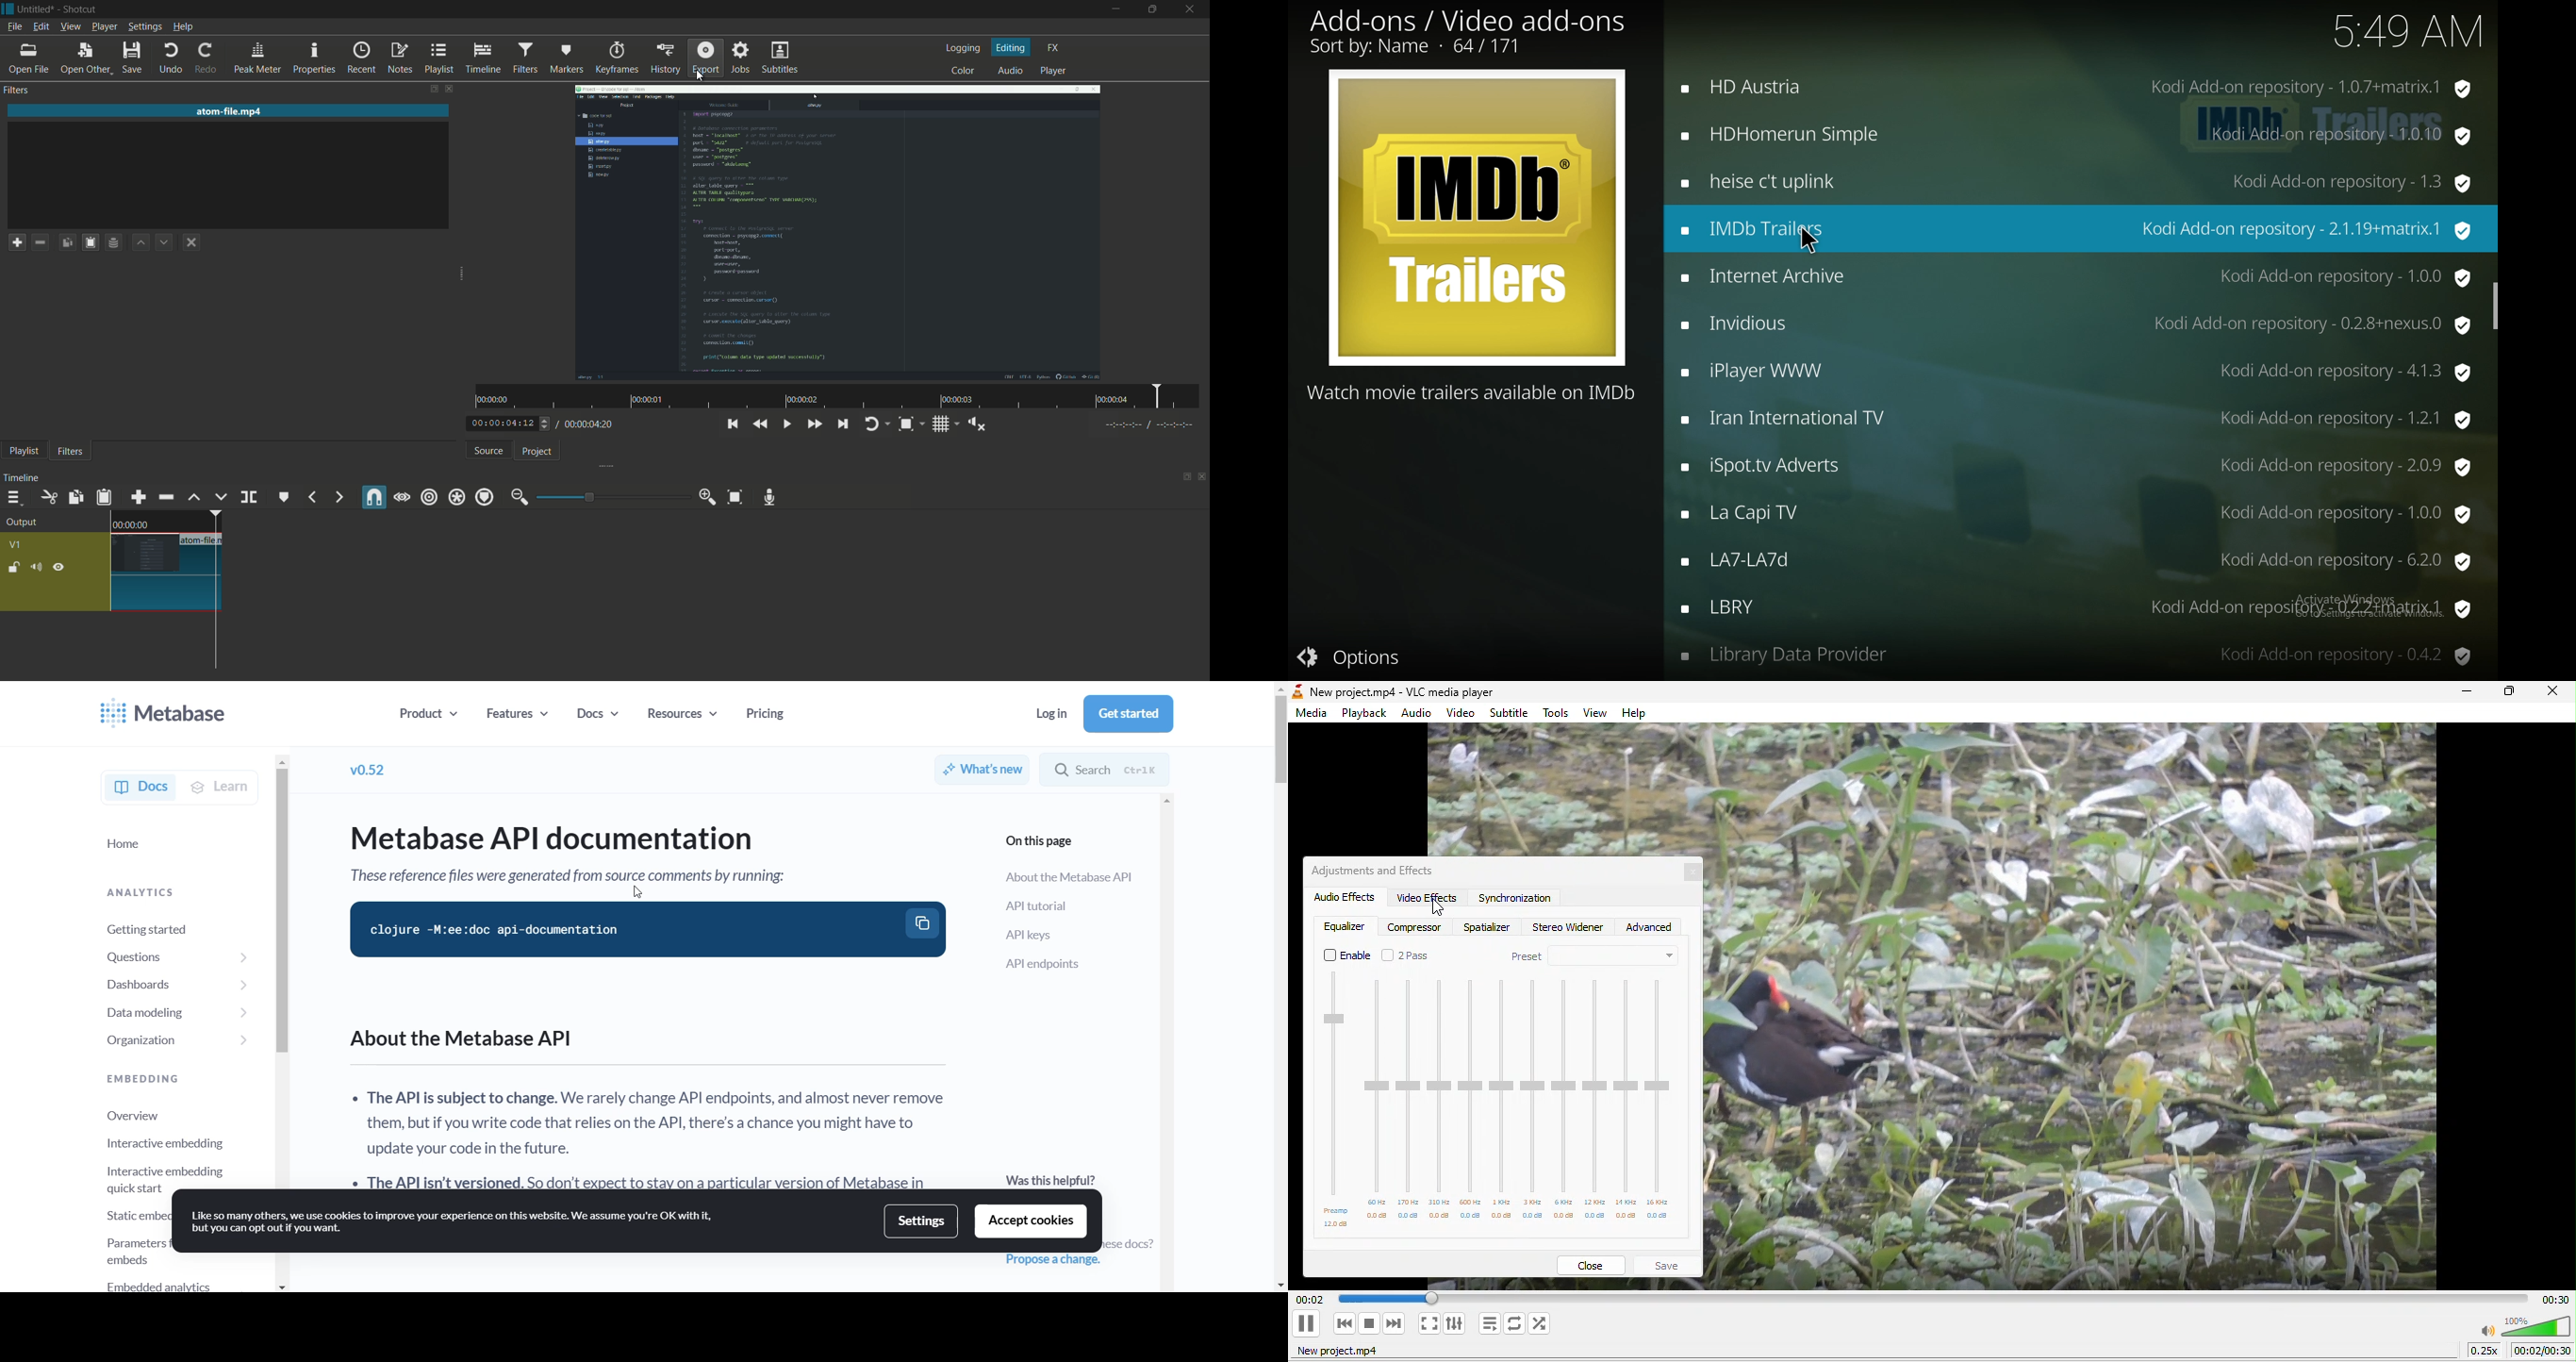  I want to click on cursor, so click(1808, 242).